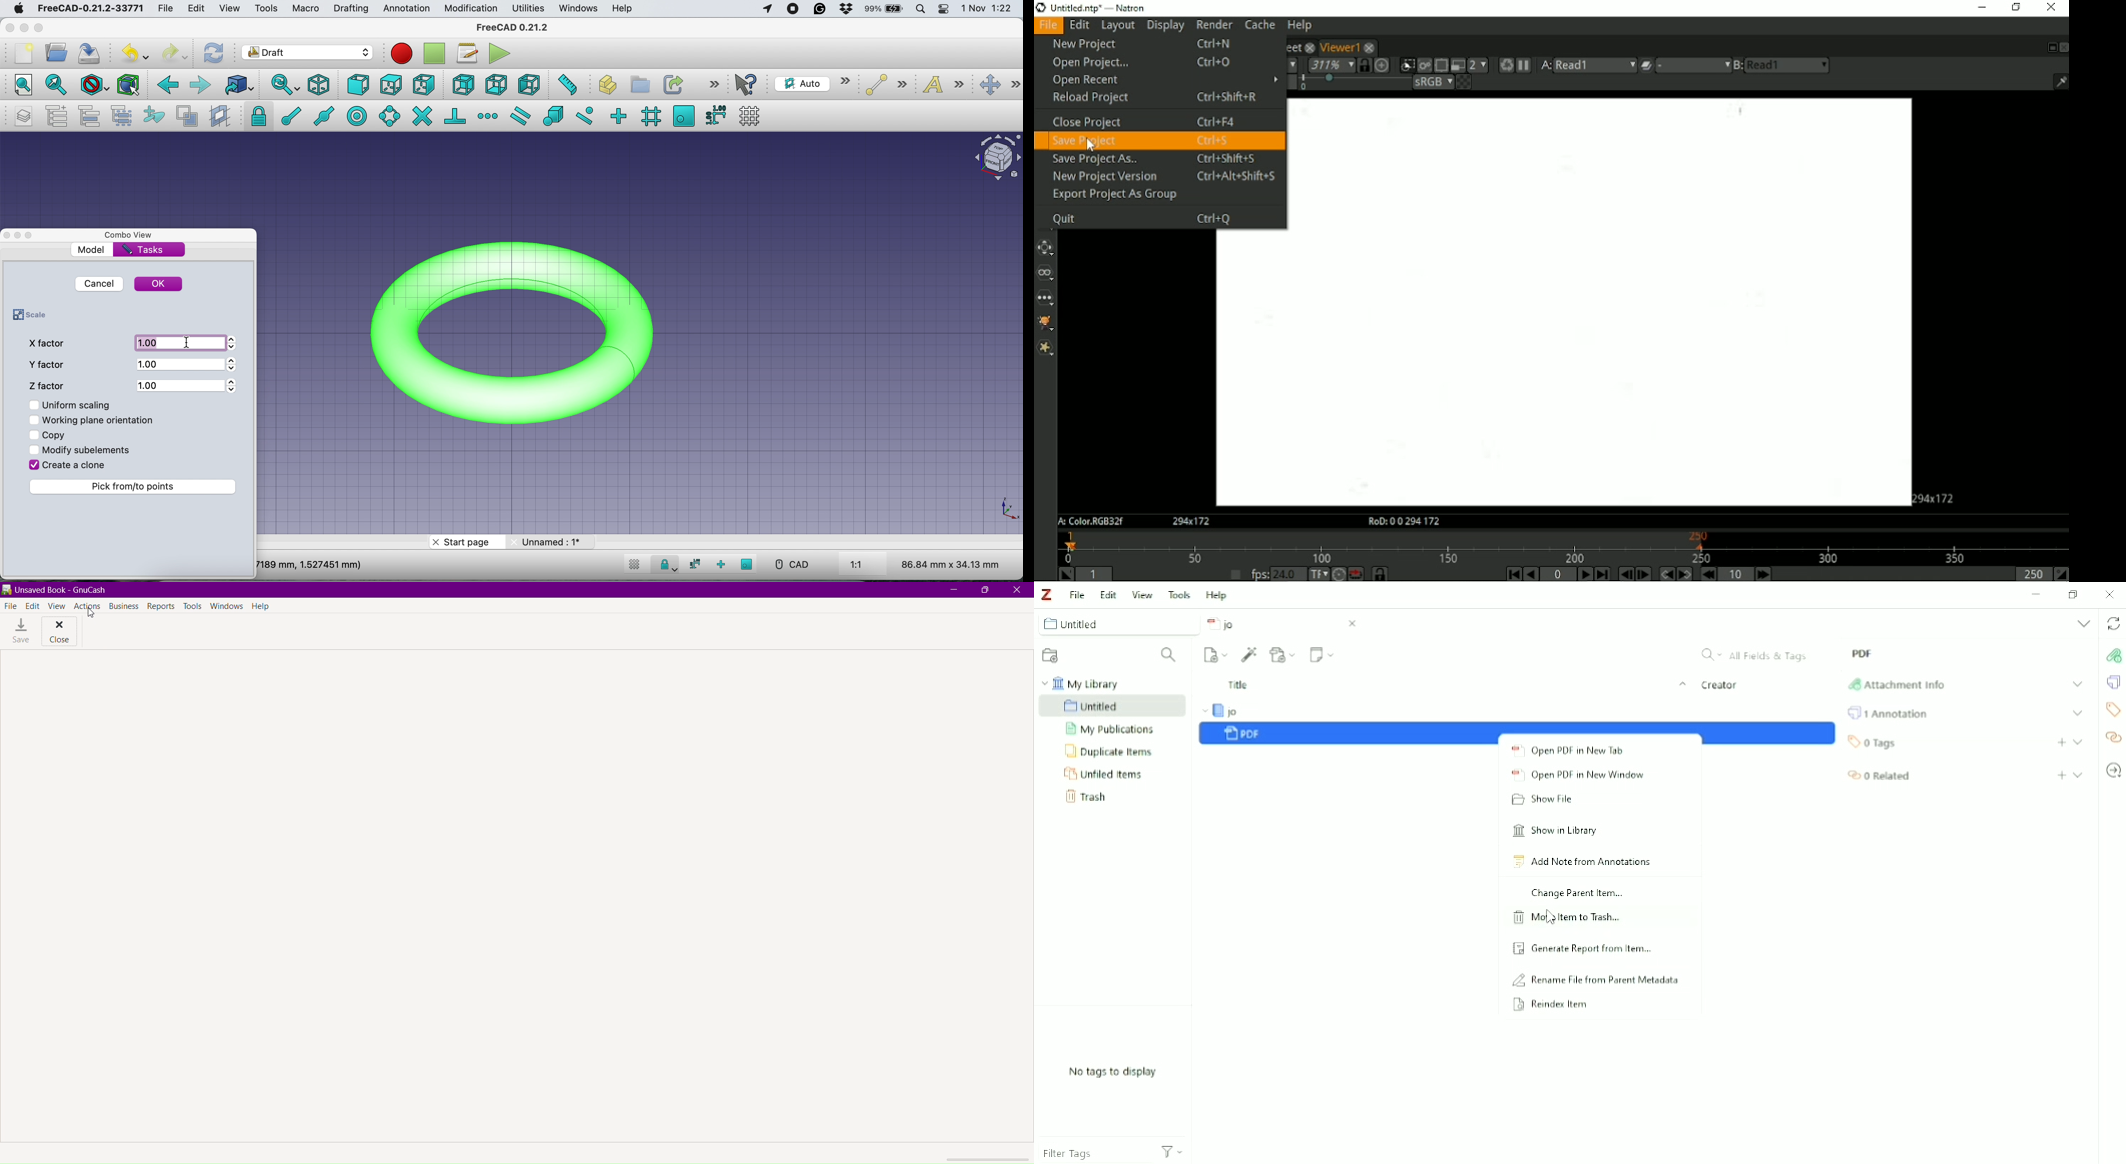 The width and height of the screenshot is (2128, 1176). What do you see at coordinates (423, 86) in the screenshot?
I see `right` at bounding box center [423, 86].